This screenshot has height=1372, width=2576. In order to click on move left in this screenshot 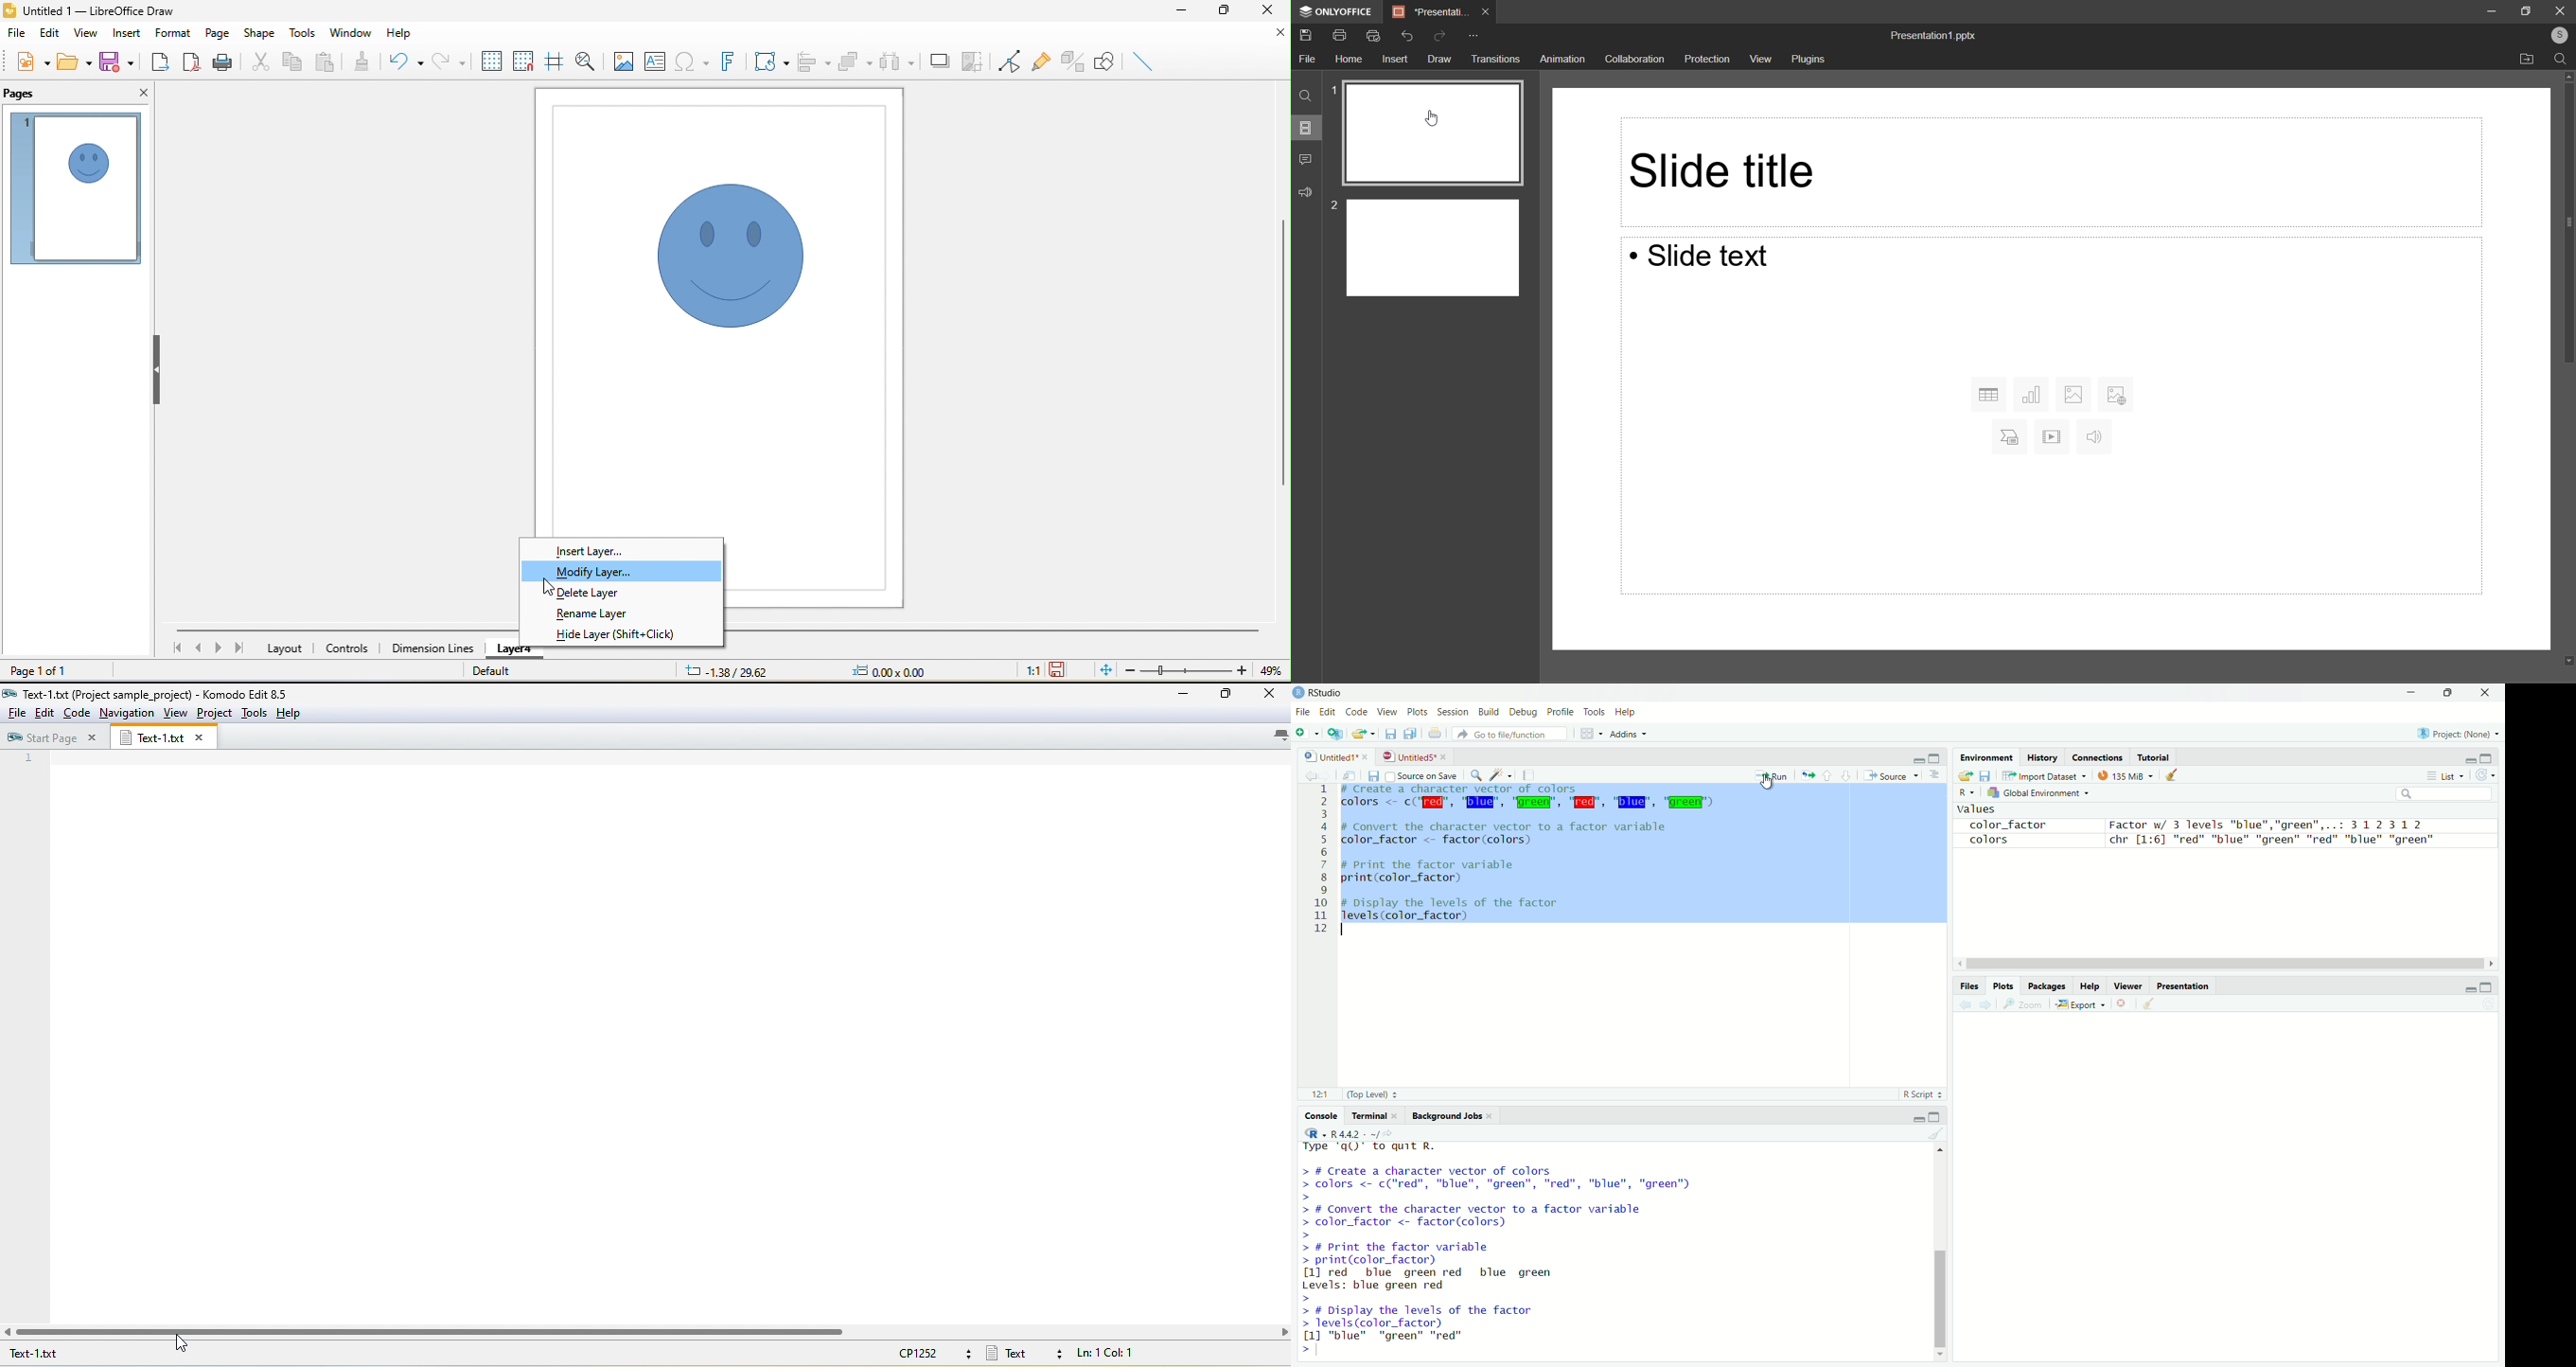, I will do `click(1961, 964)`.